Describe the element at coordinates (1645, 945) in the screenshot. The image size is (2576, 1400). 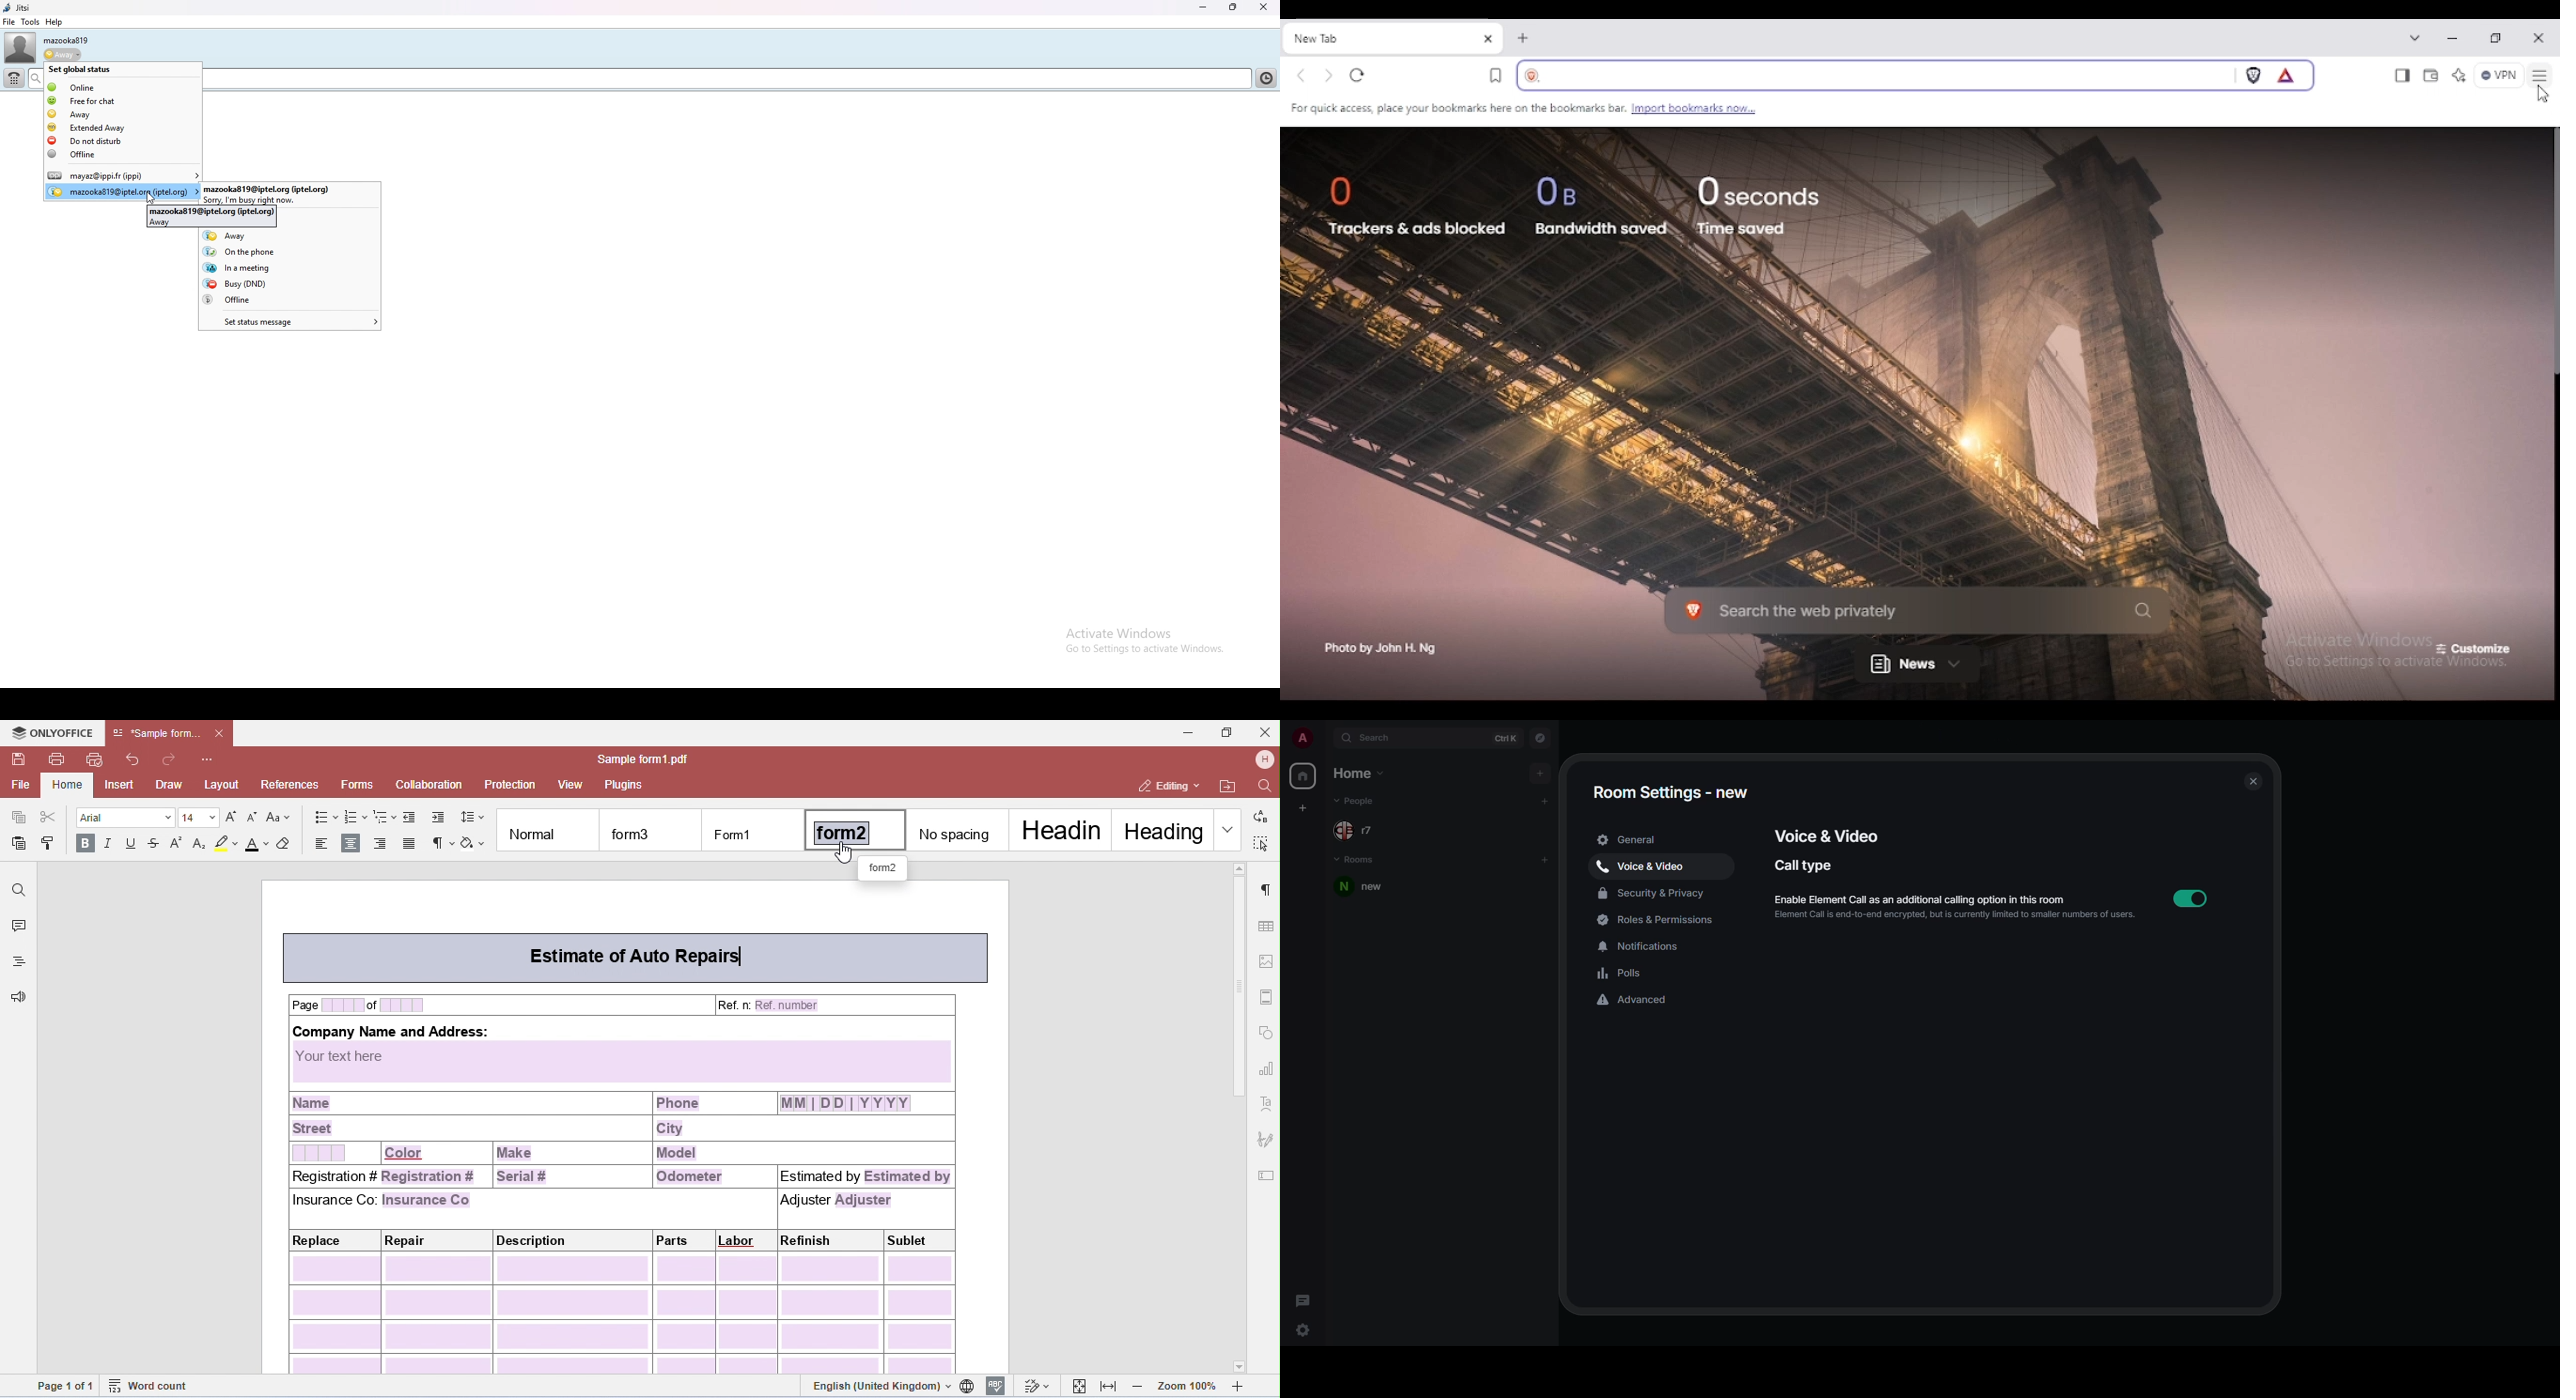
I see `notifications` at that location.